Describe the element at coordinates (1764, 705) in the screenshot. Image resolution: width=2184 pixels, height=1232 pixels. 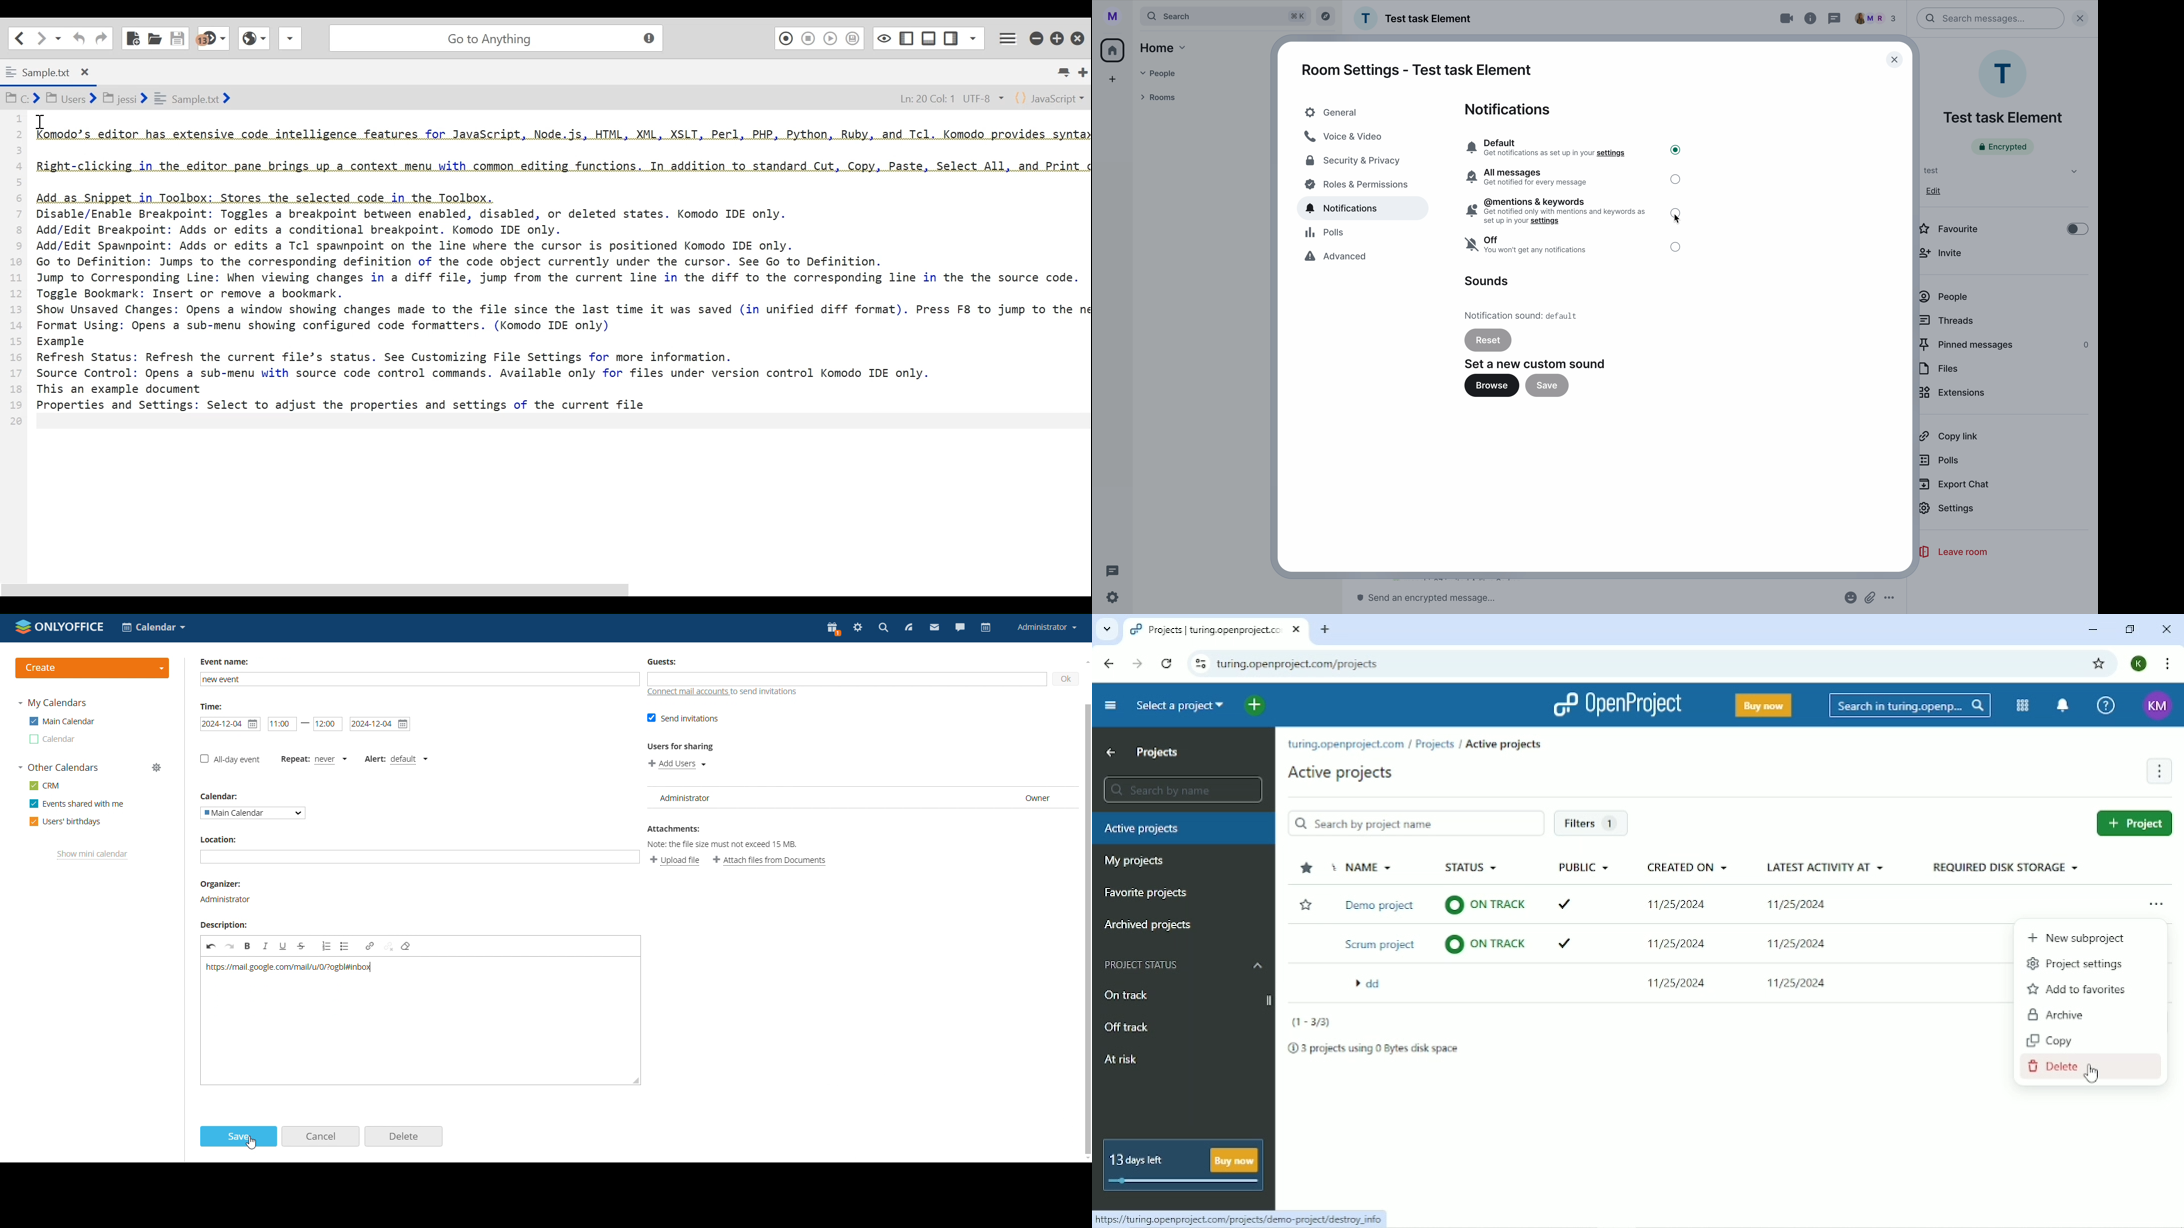
I see `Buy now` at that location.